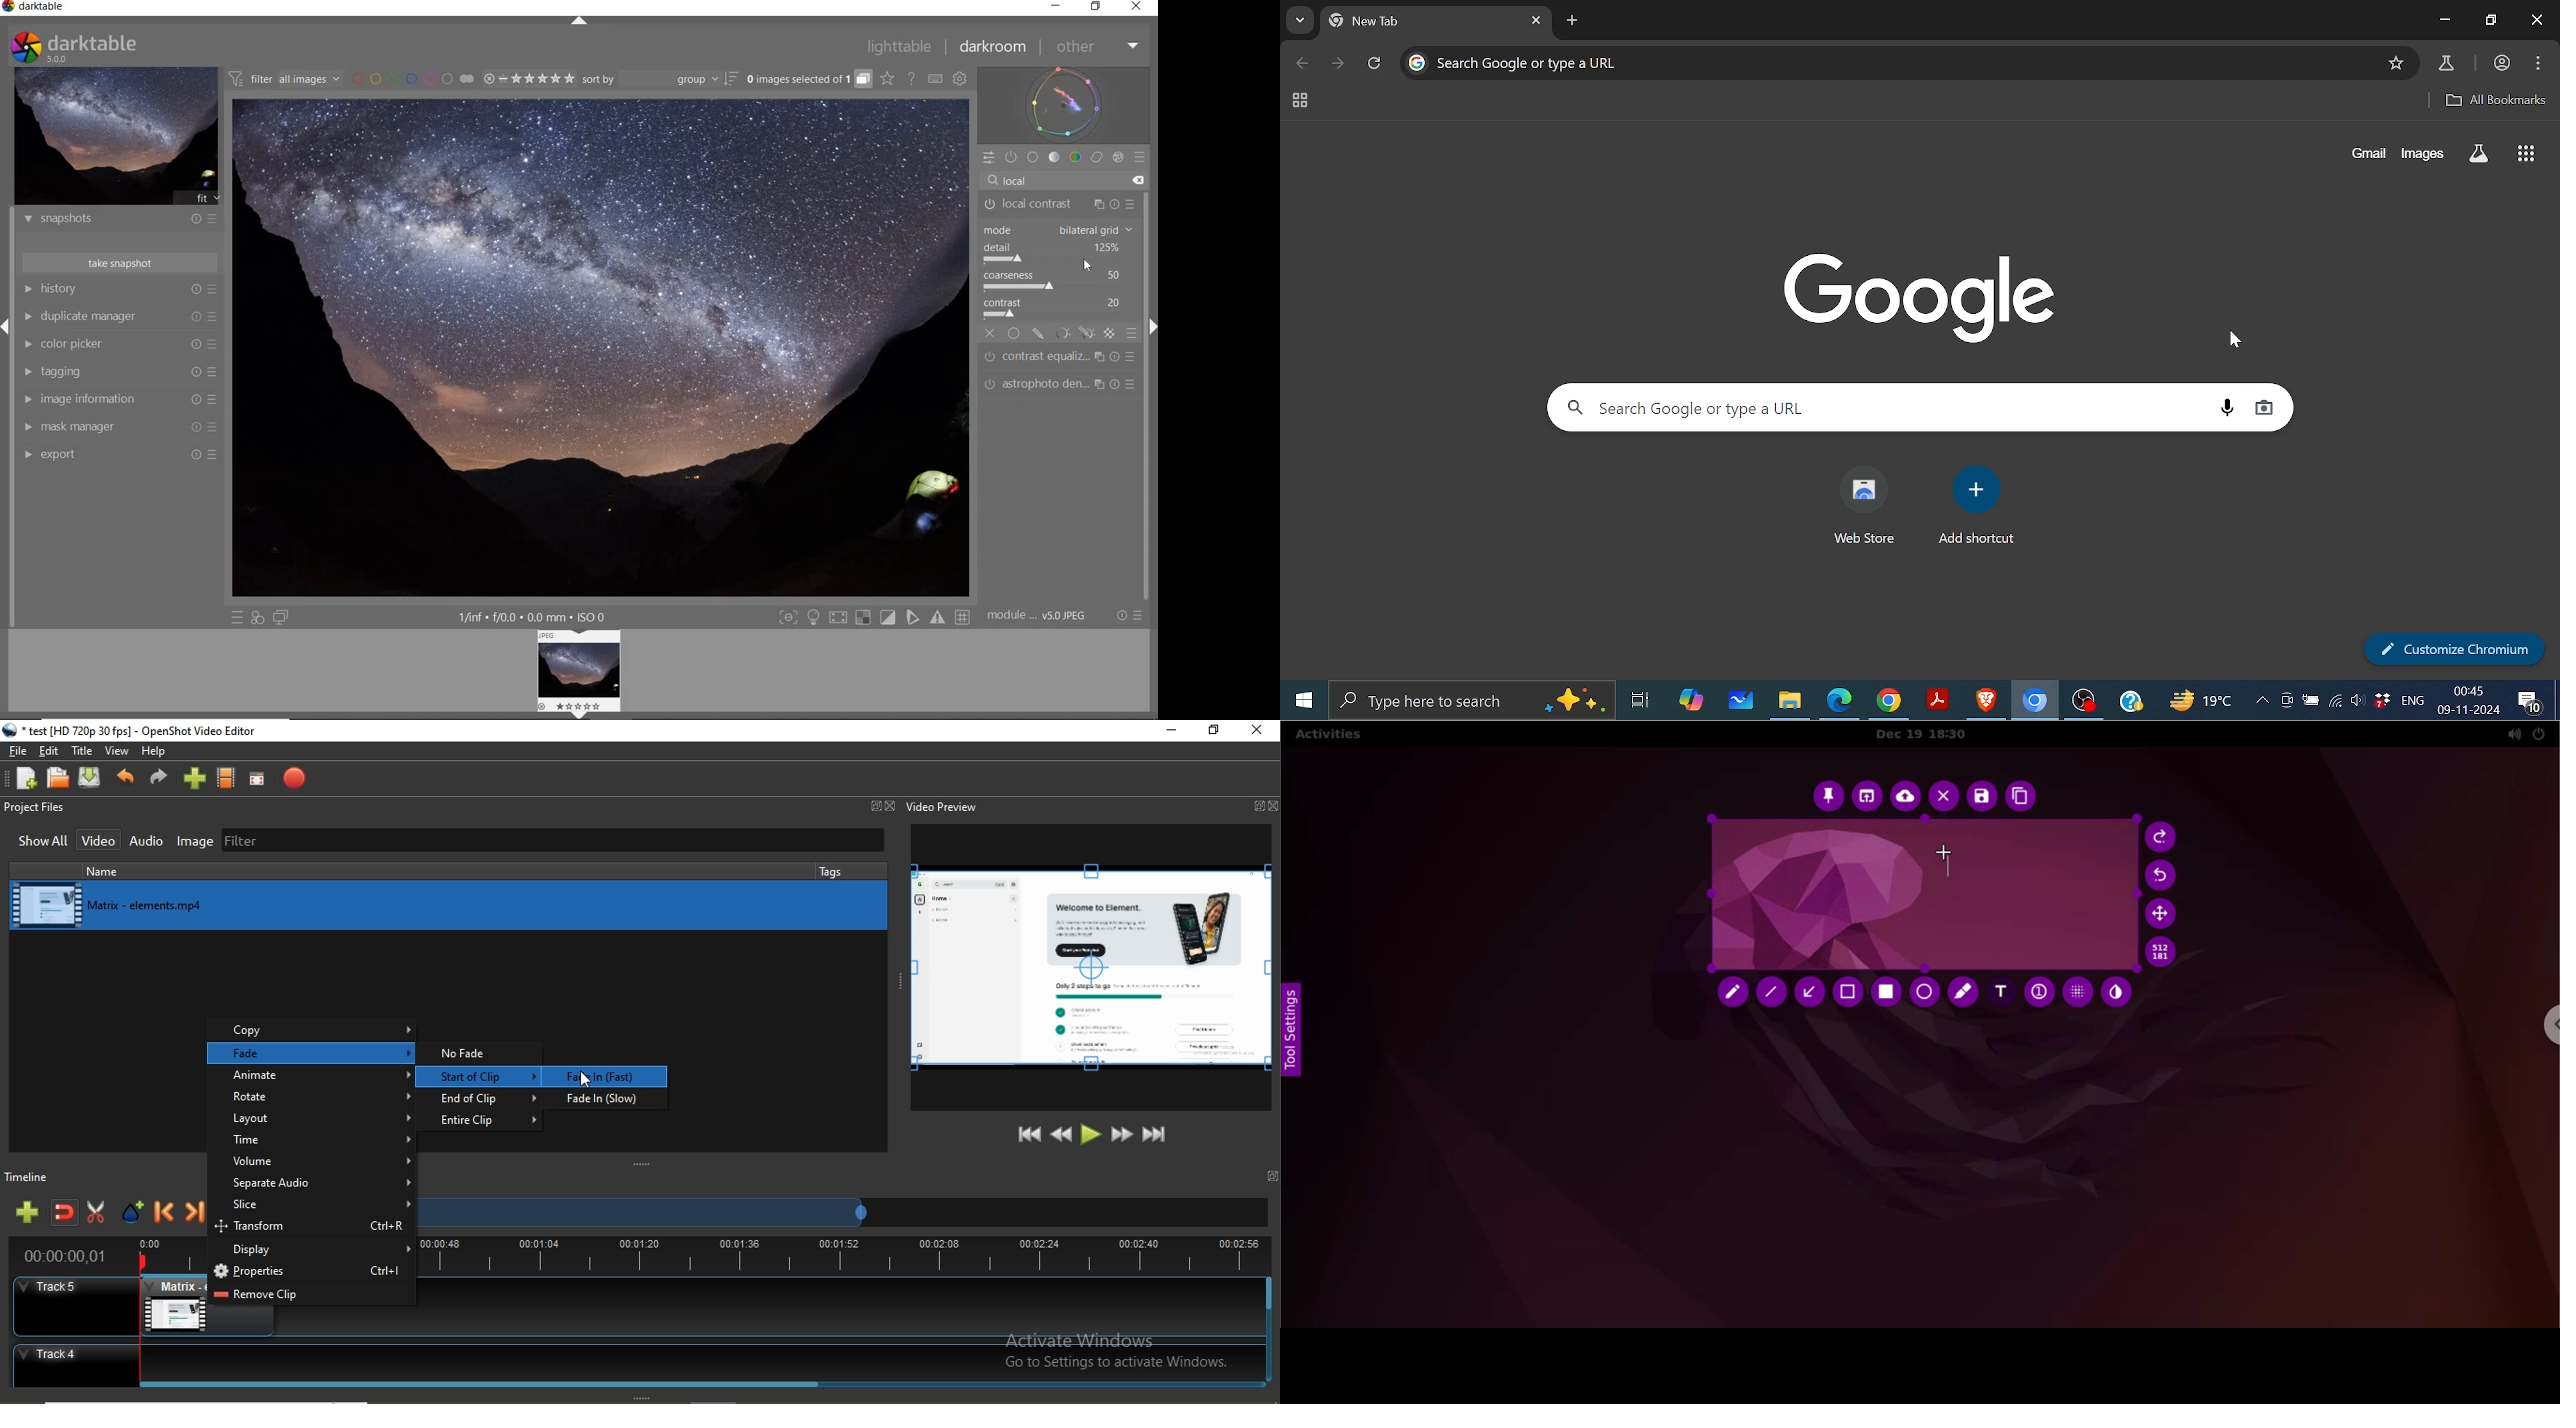 This screenshot has width=2576, height=1428. Describe the element at coordinates (59, 454) in the screenshot. I see `Export` at that location.